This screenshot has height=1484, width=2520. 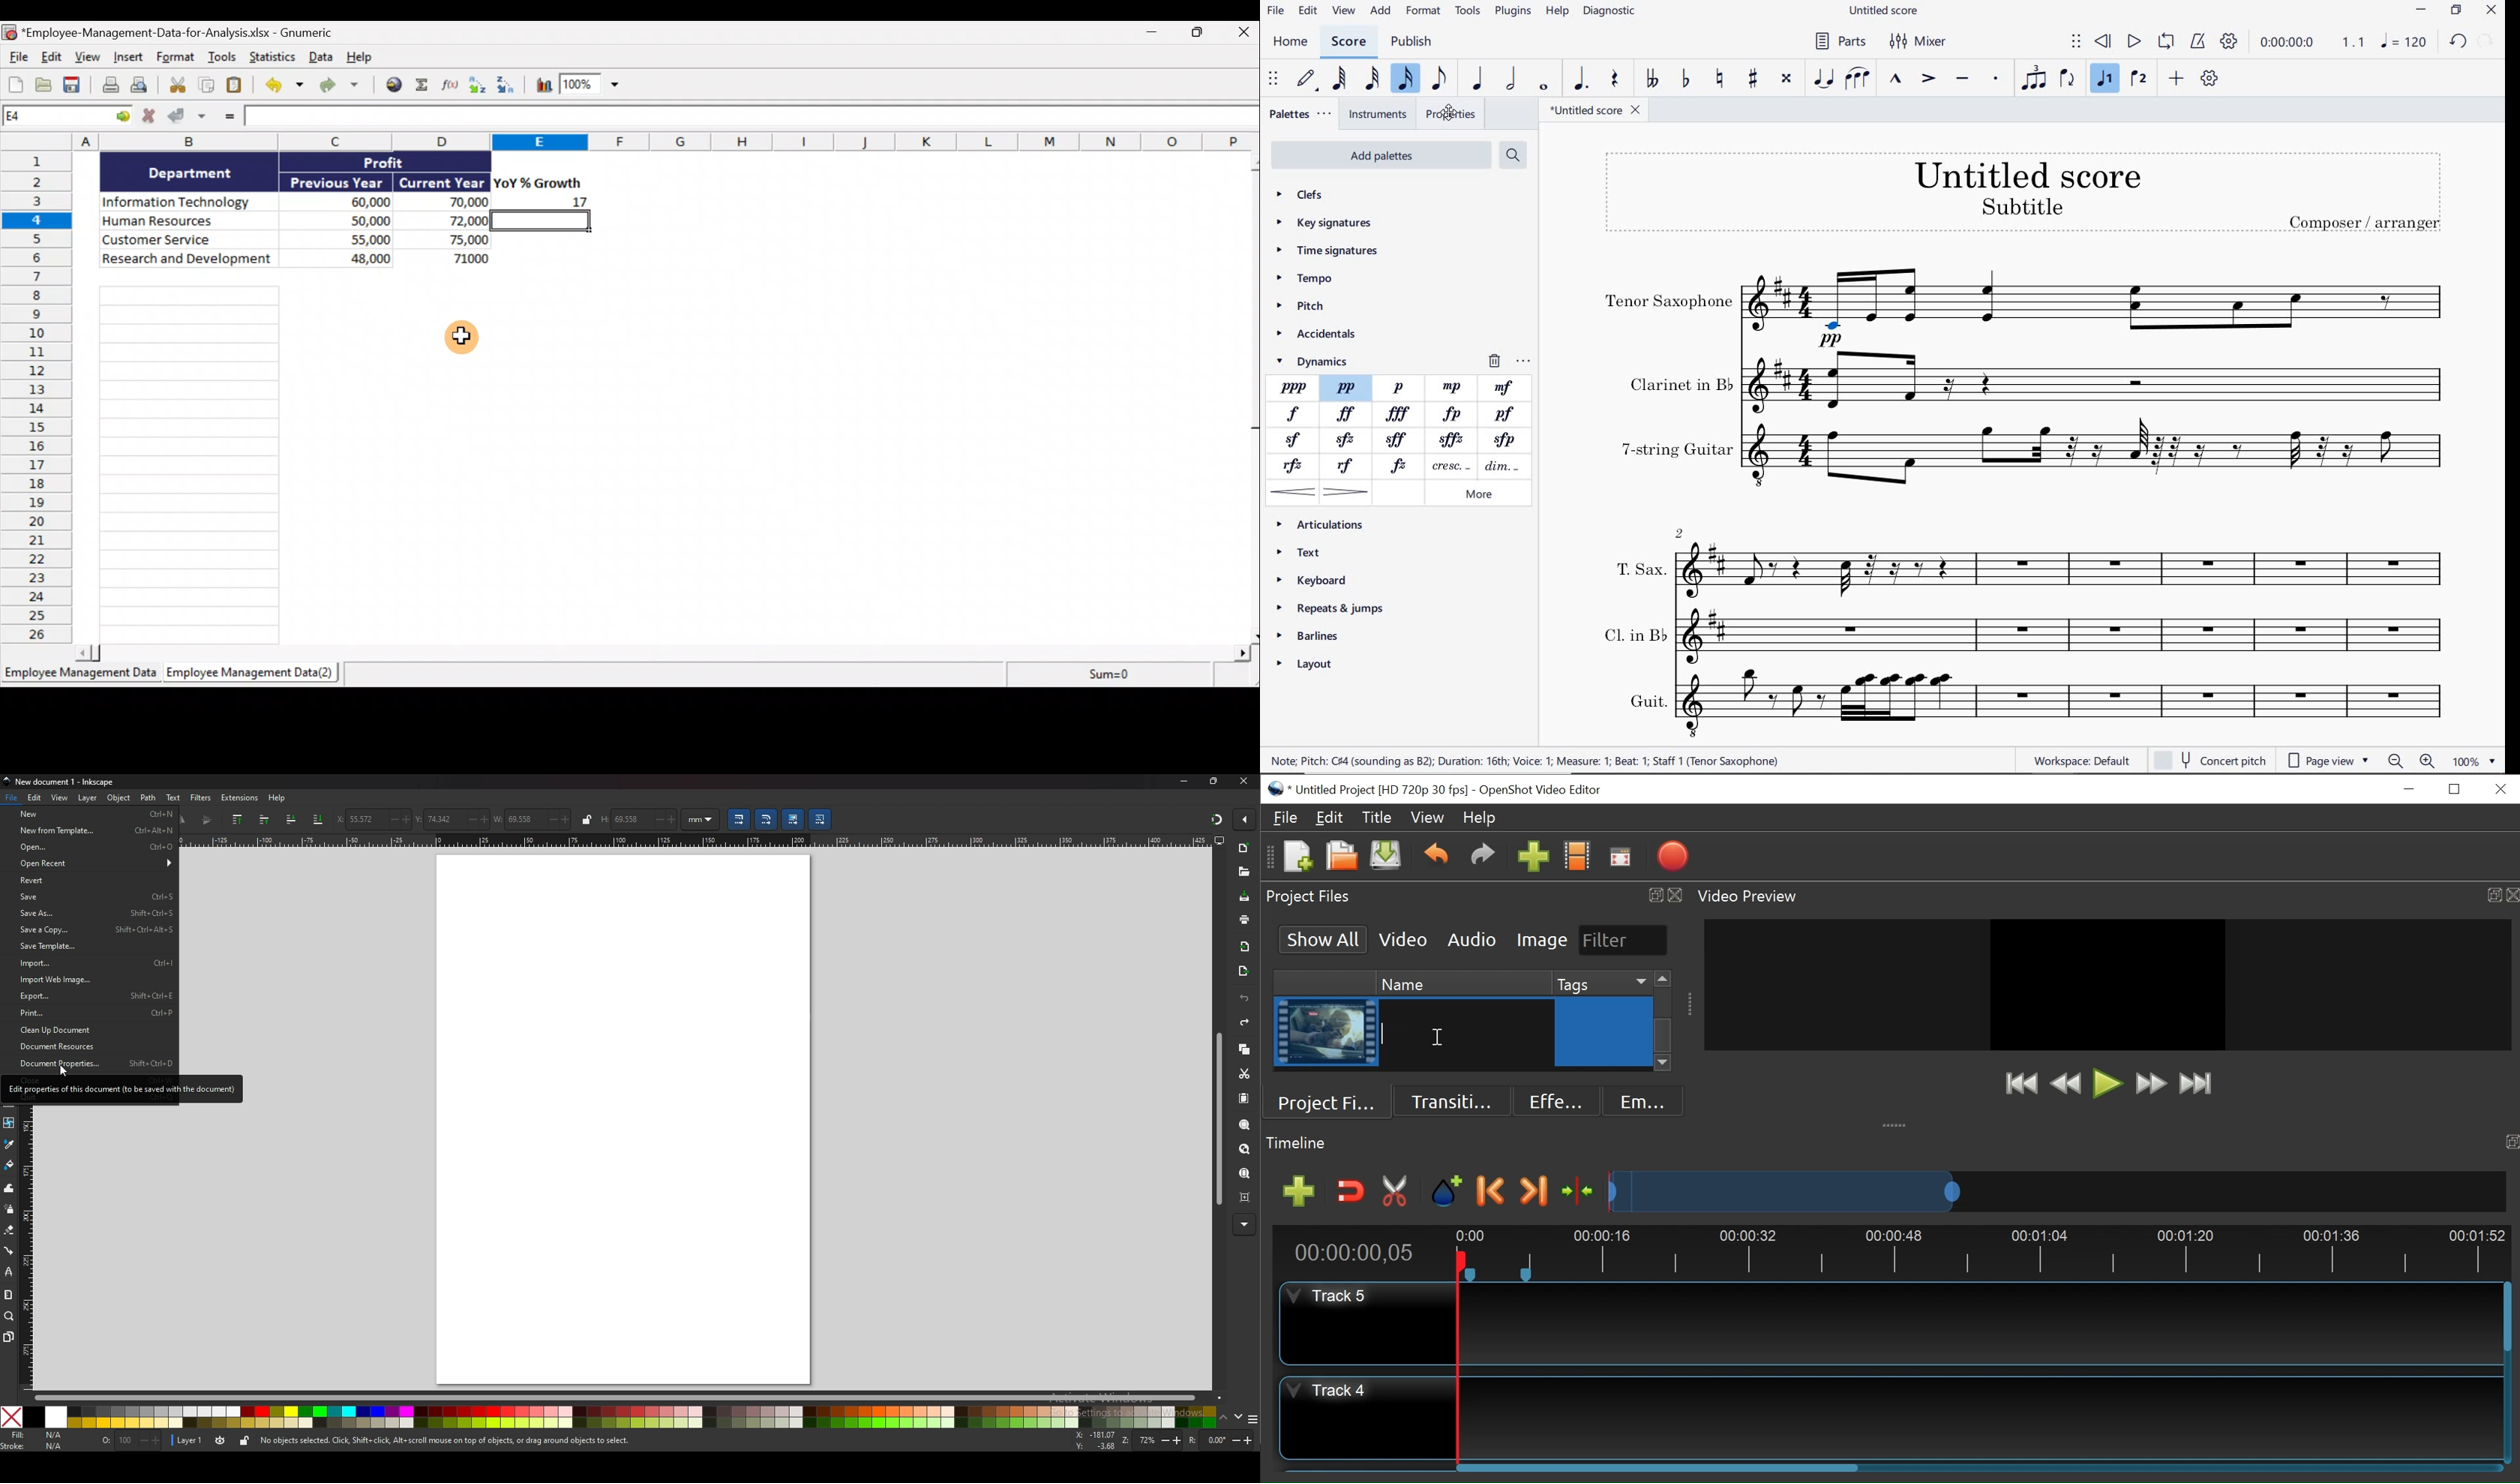 What do you see at coordinates (1605, 1034) in the screenshot?
I see `Cursor` at bounding box center [1605, 1034].